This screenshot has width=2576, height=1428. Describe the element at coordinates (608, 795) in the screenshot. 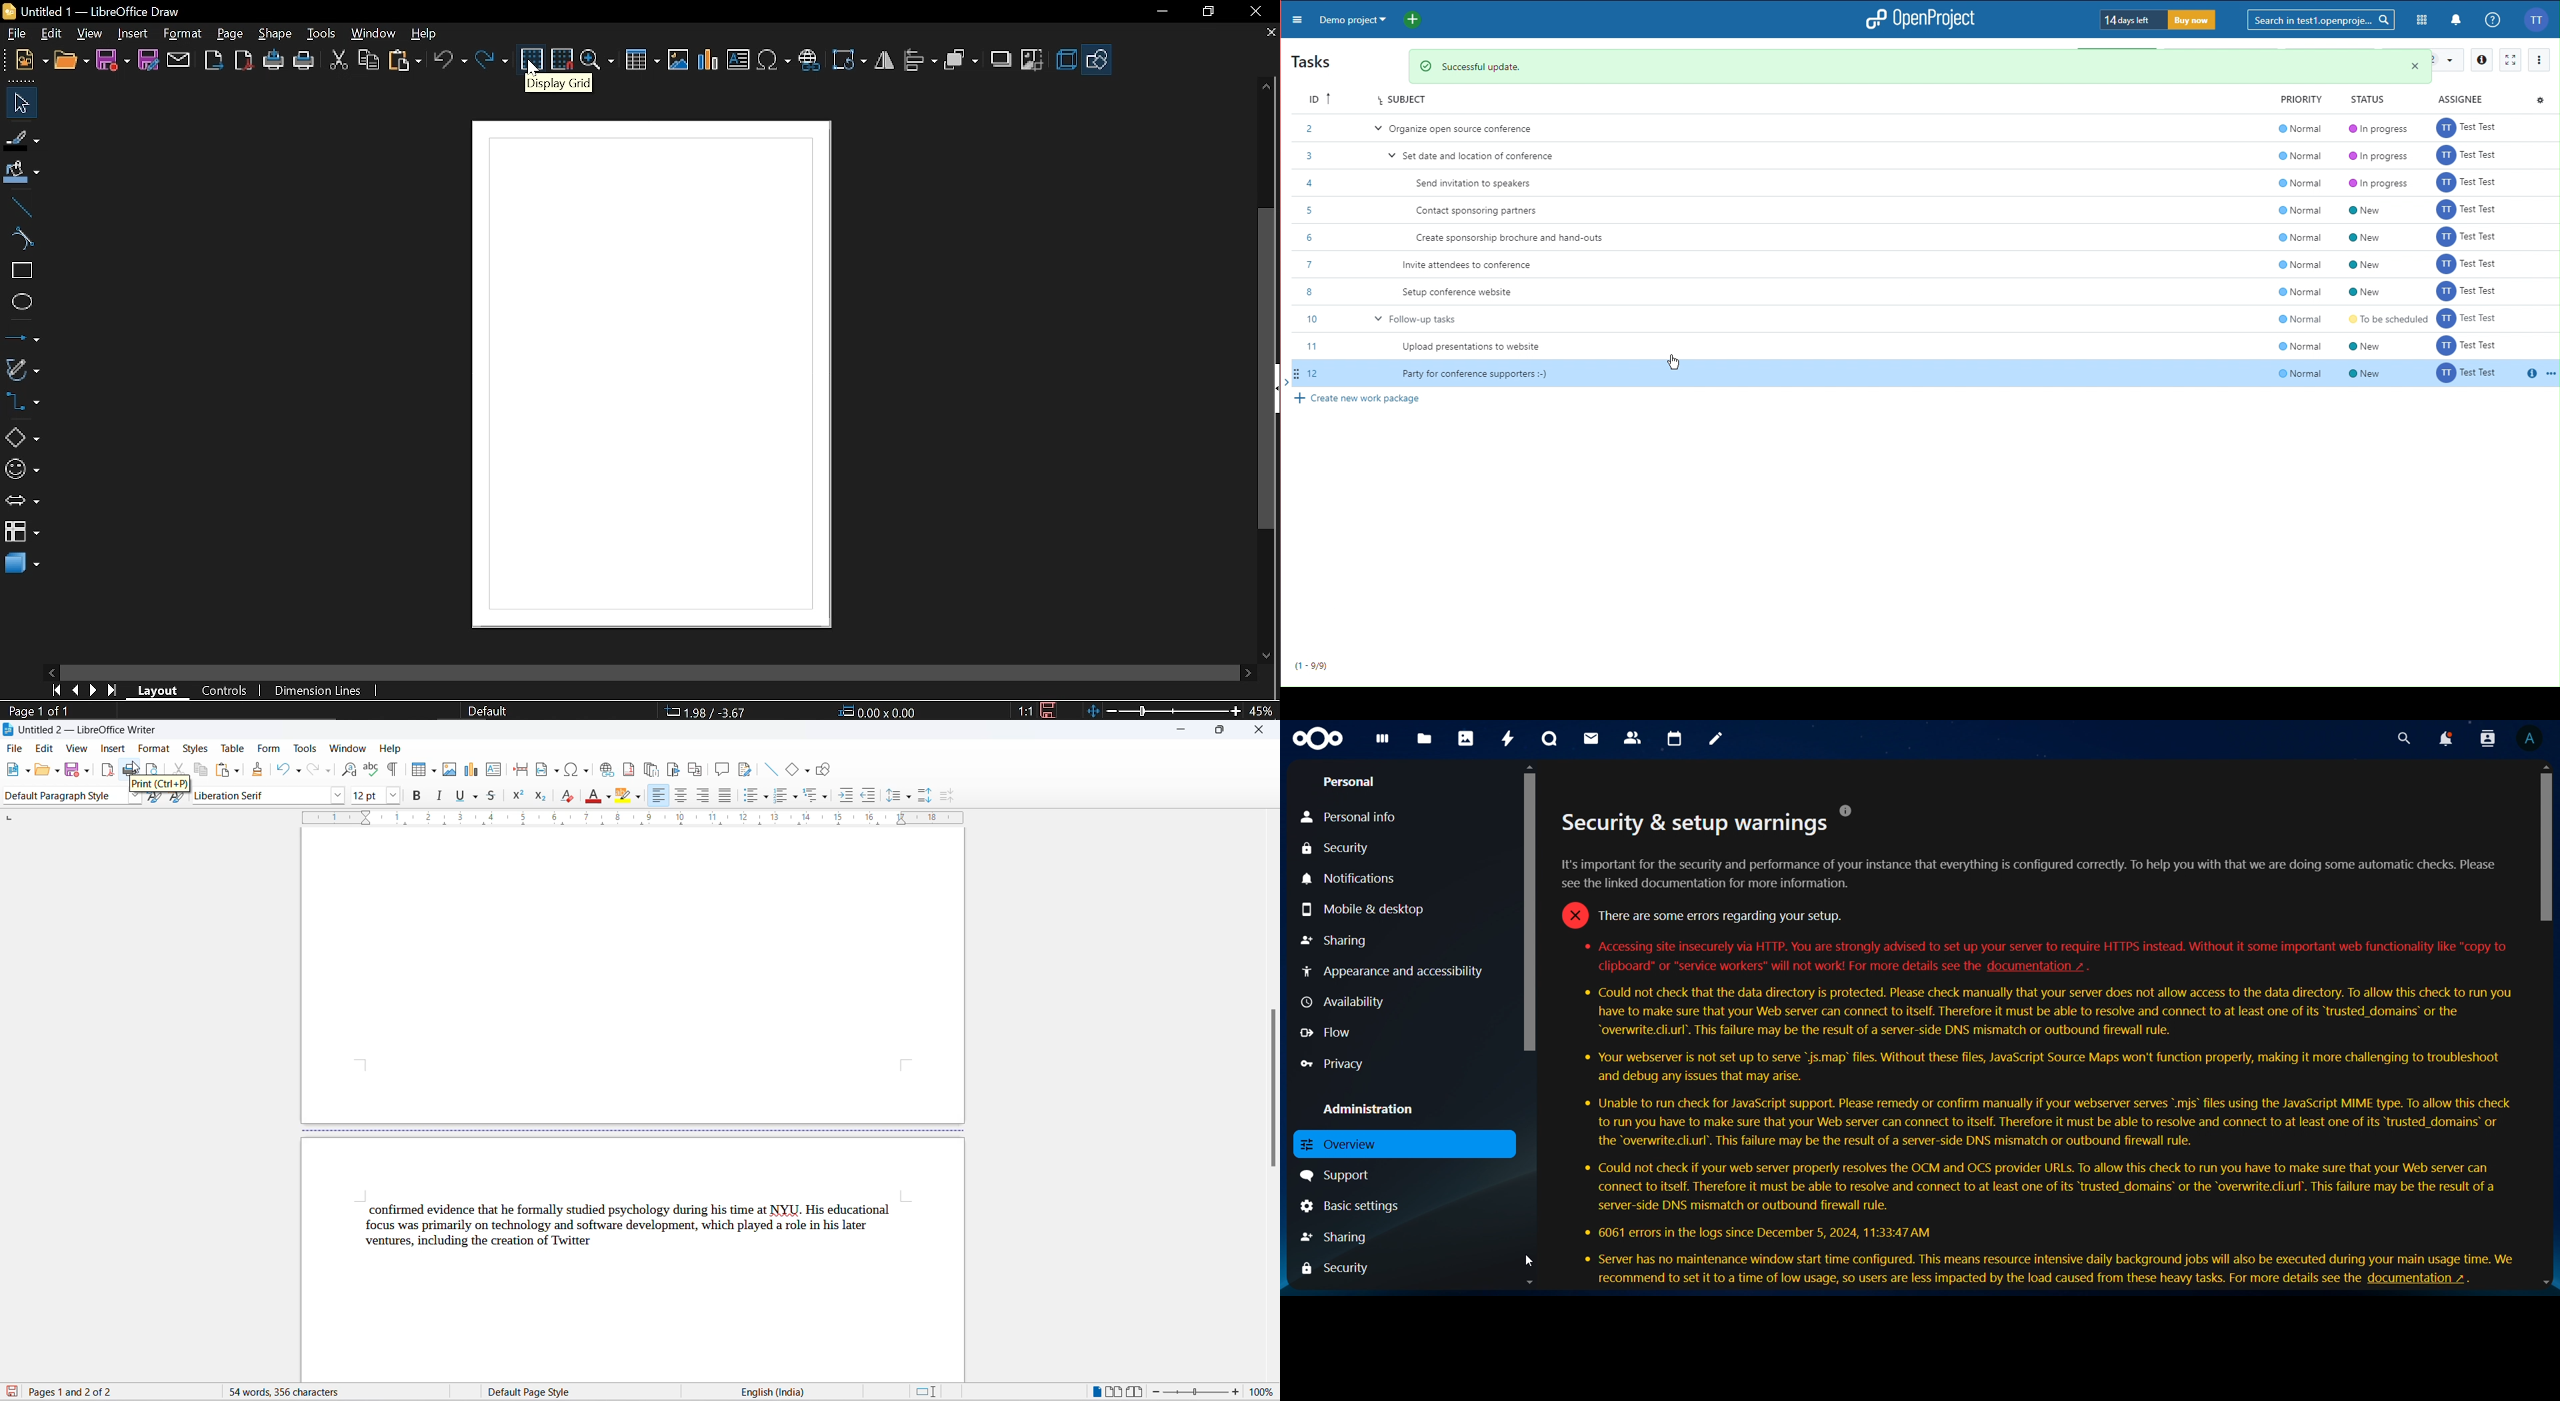

I see `font color options` at that location.